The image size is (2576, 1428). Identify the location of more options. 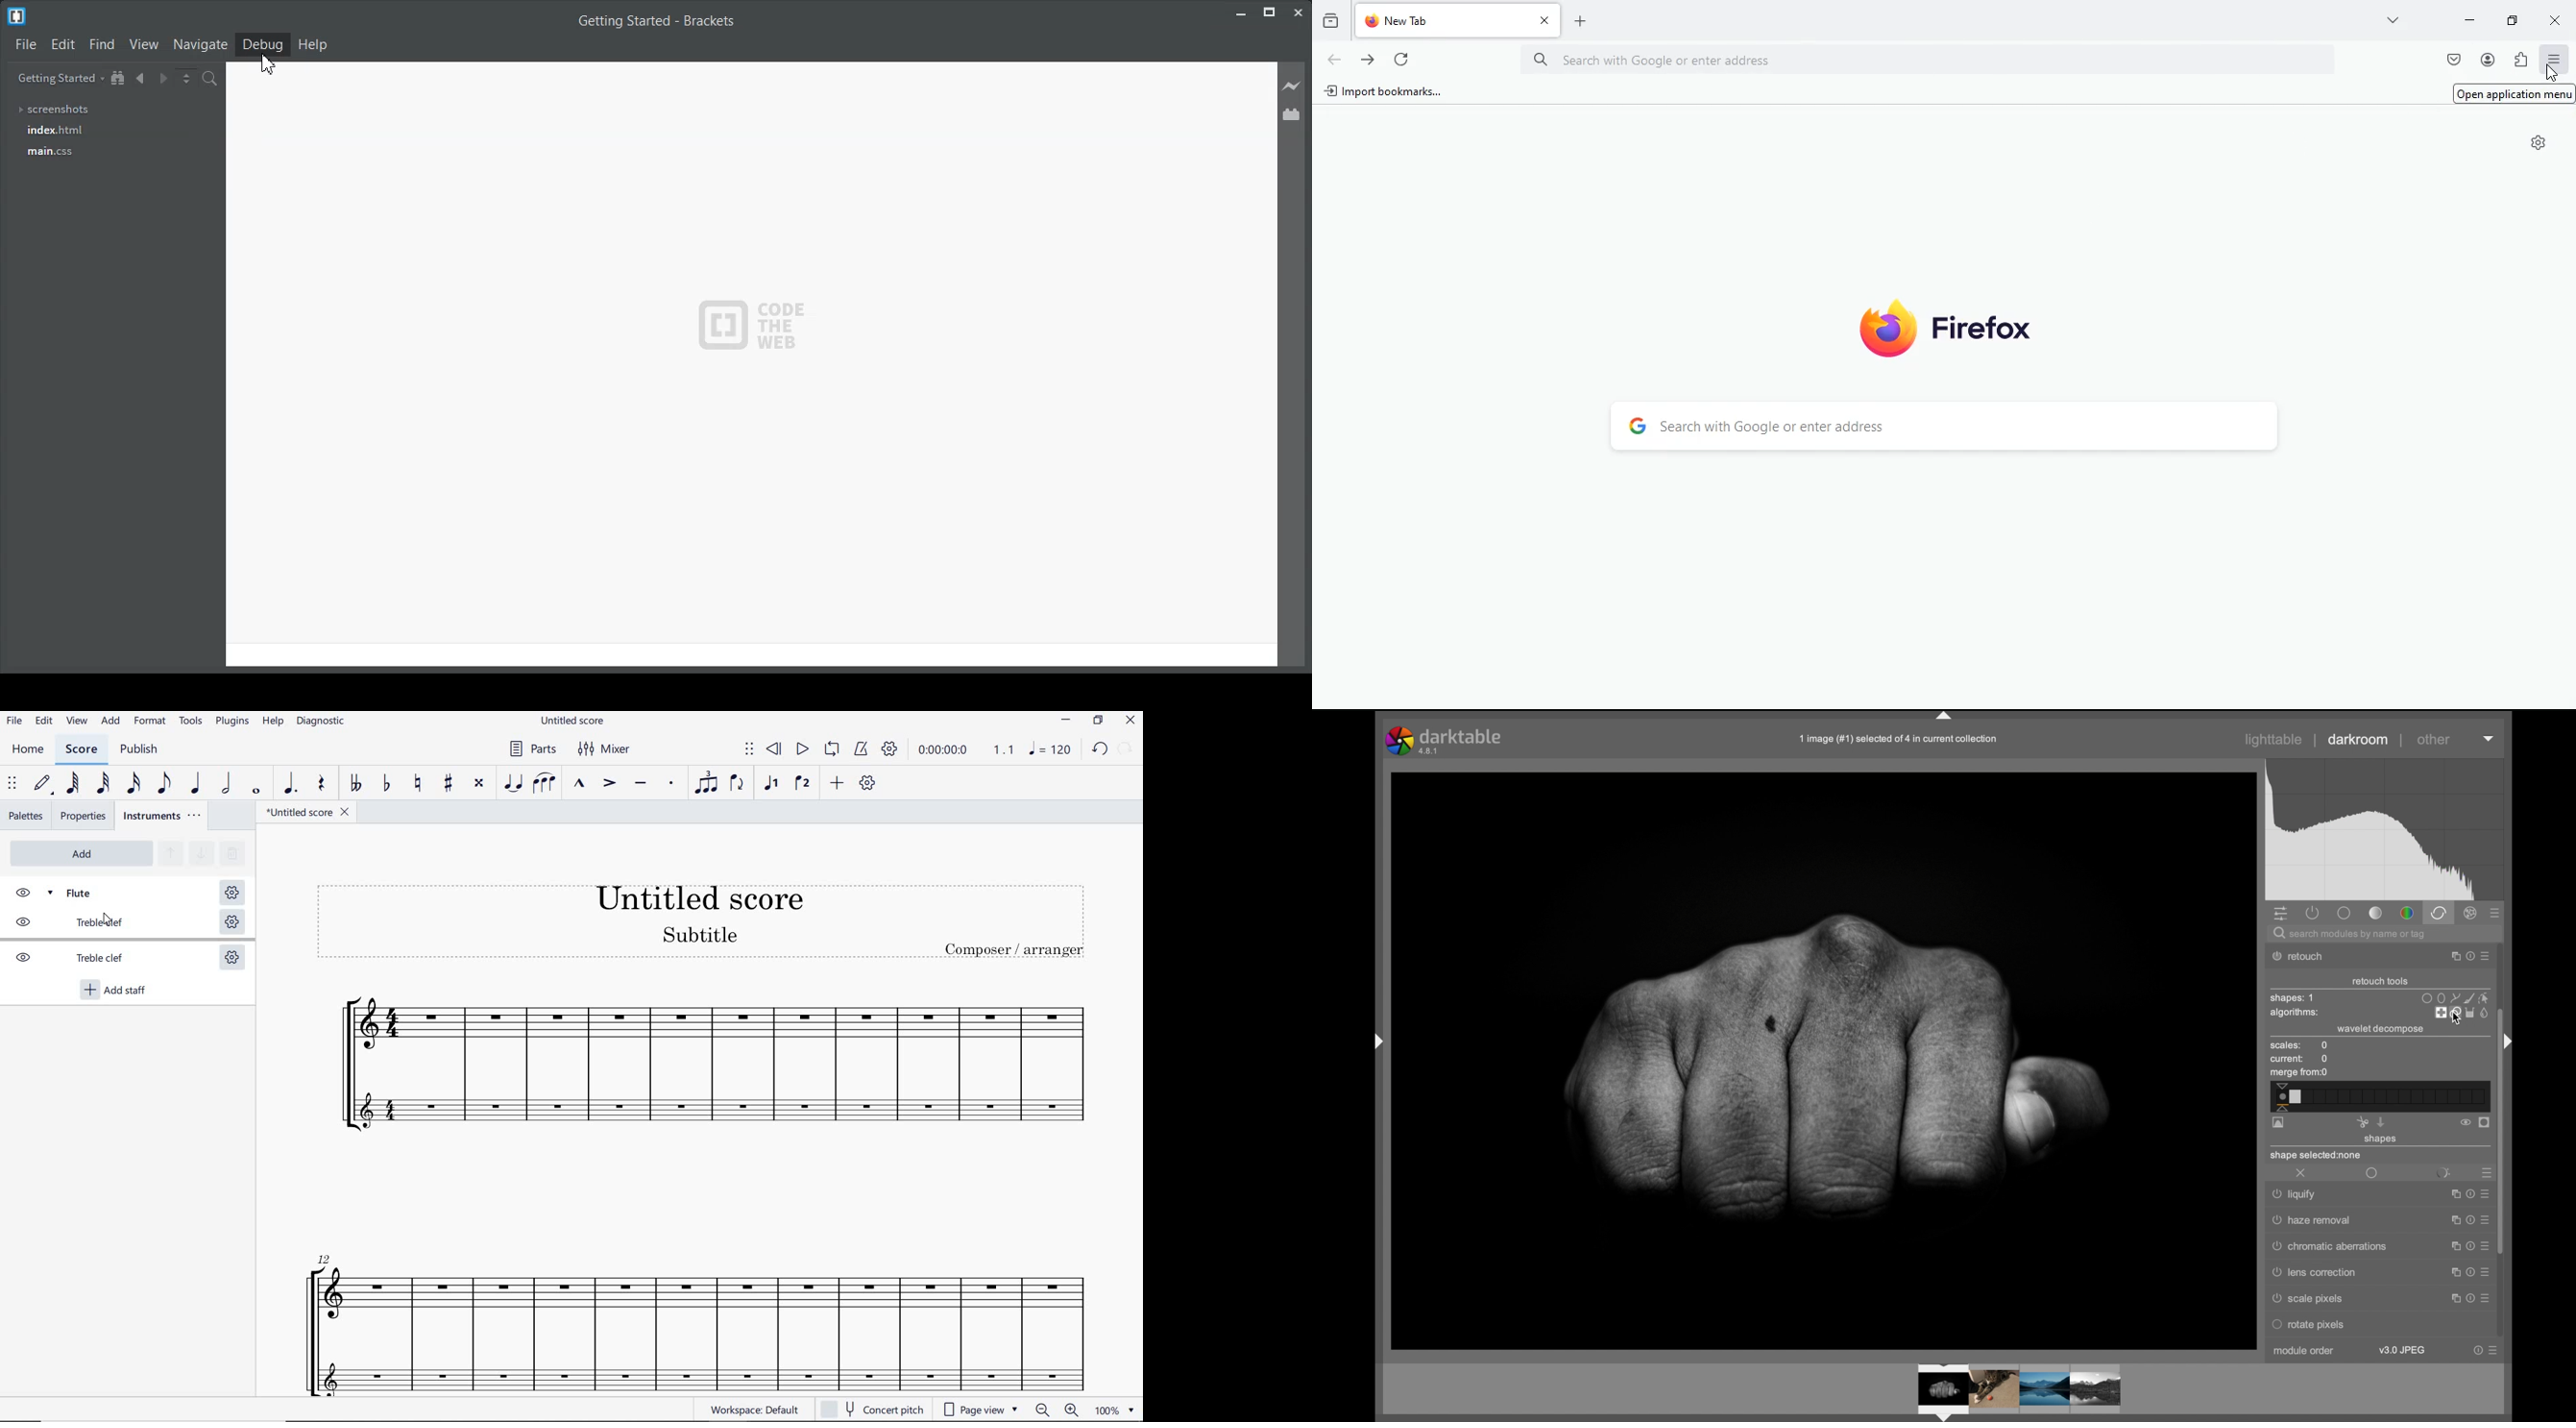
(2493, 1350).